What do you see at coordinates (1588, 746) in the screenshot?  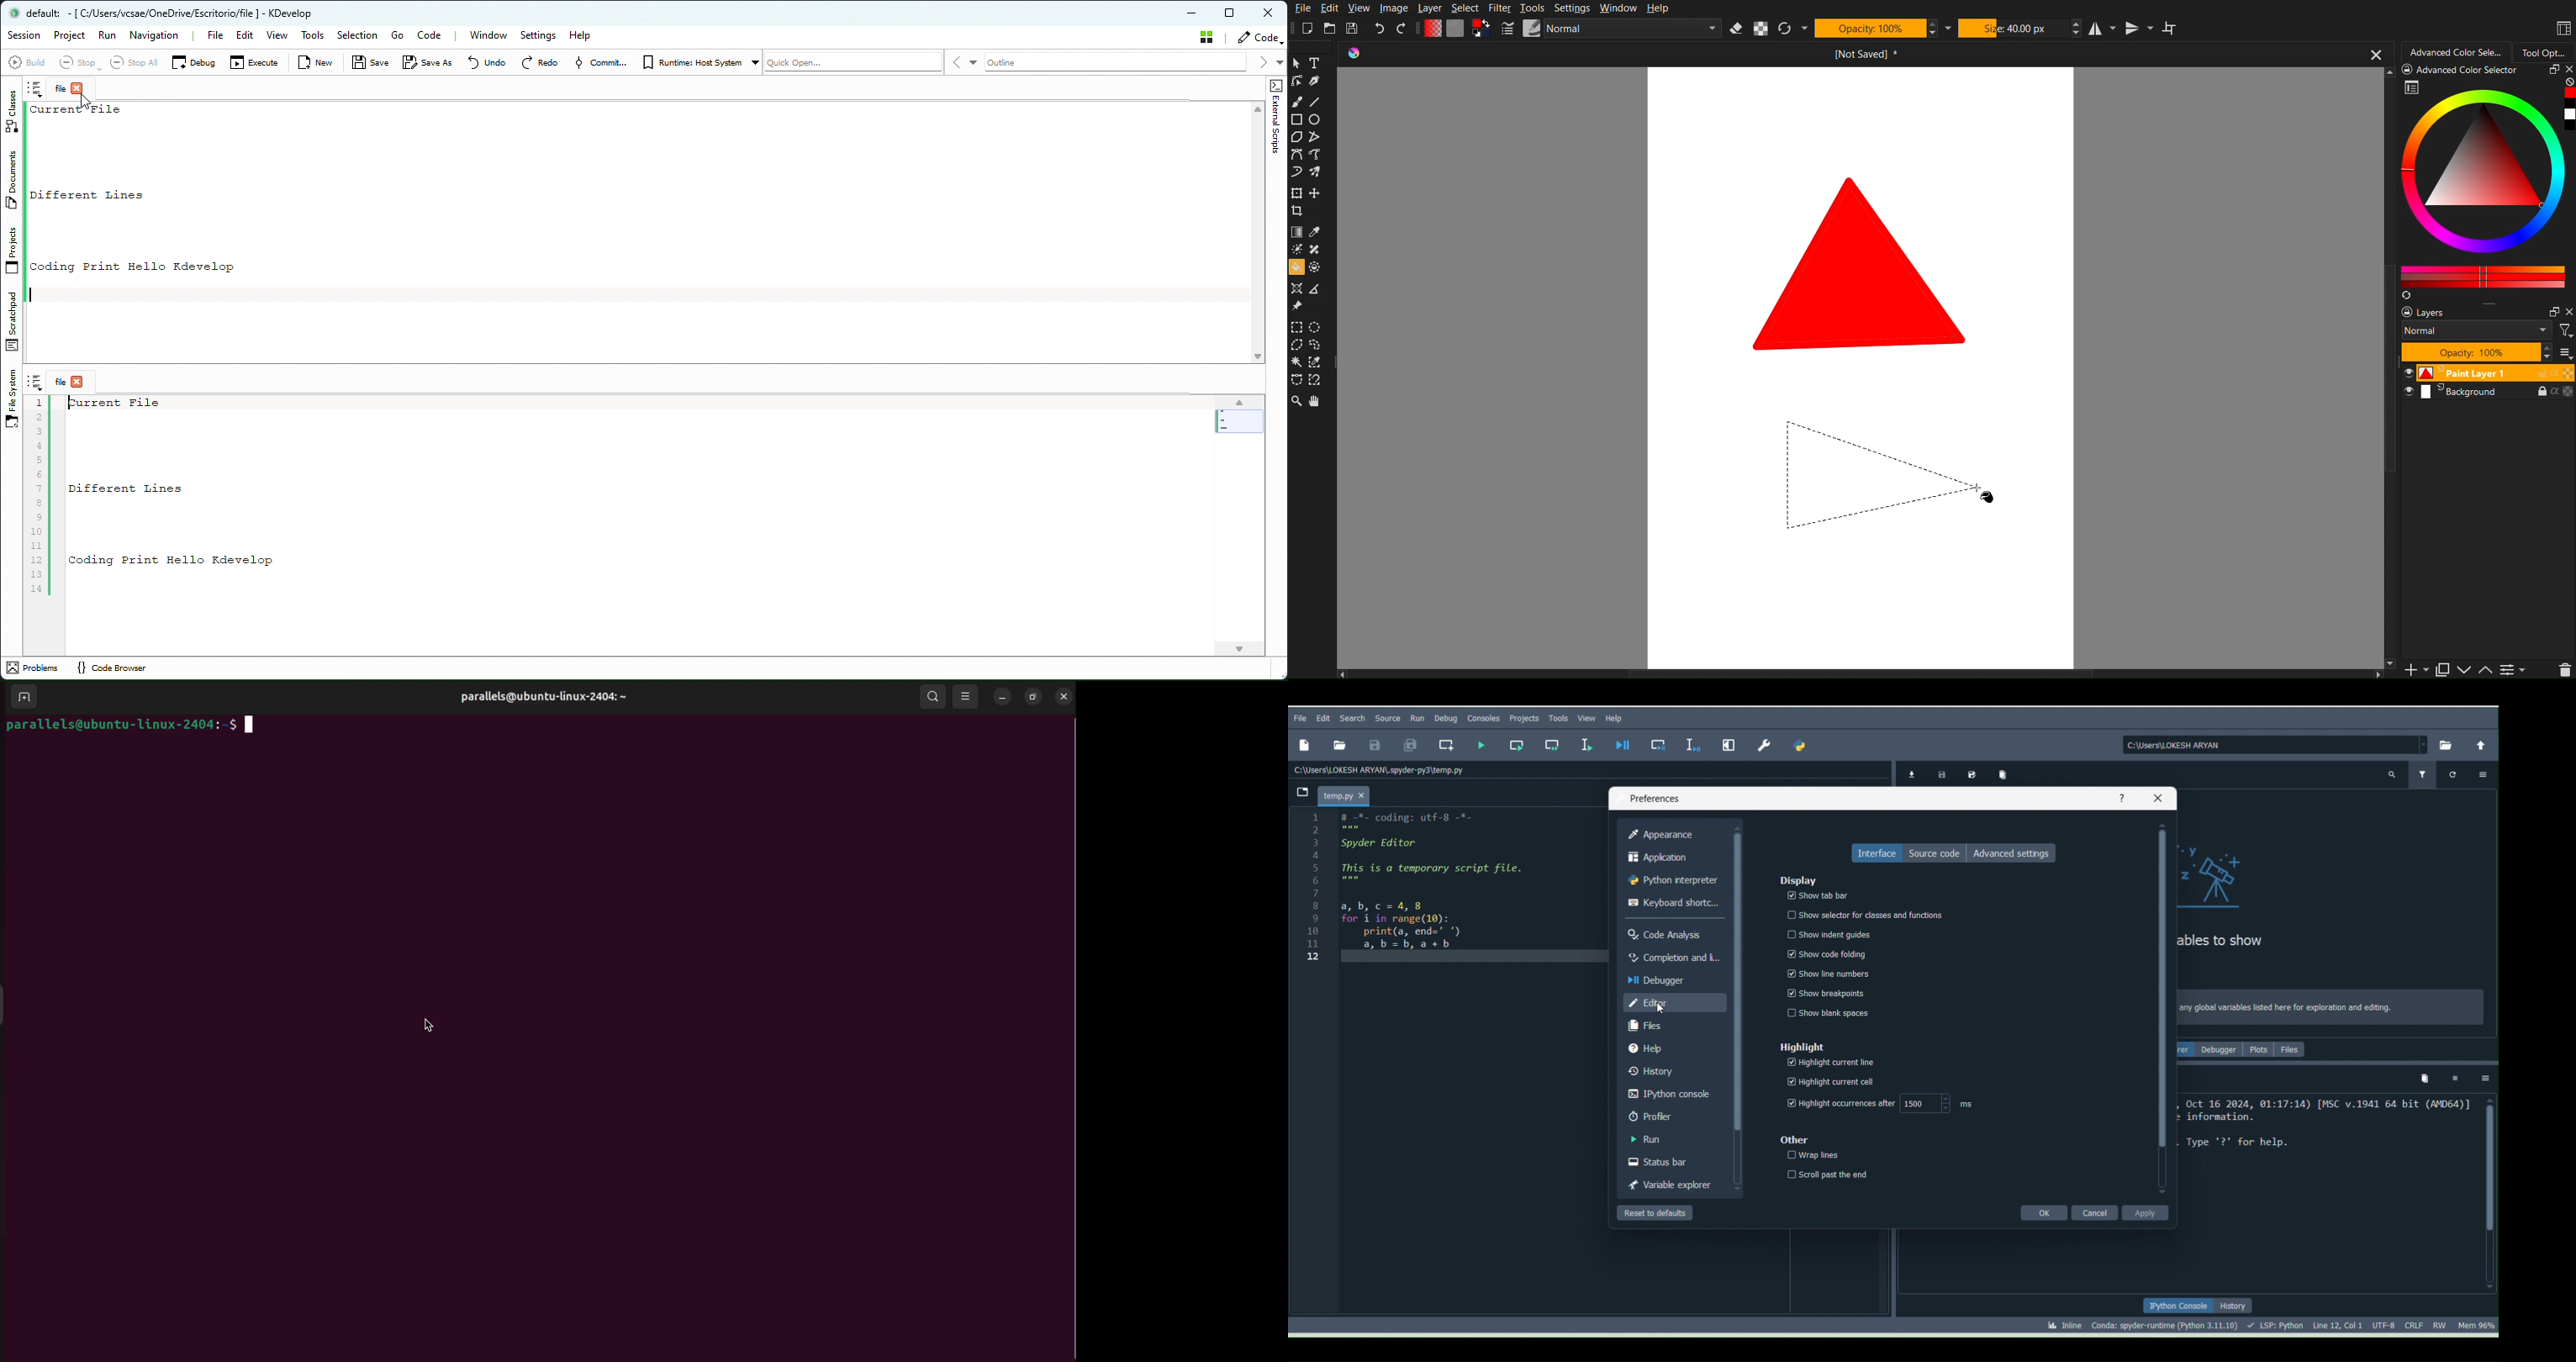 I see `Run selection or current line (F9)` at bounding box center [1588, 746].